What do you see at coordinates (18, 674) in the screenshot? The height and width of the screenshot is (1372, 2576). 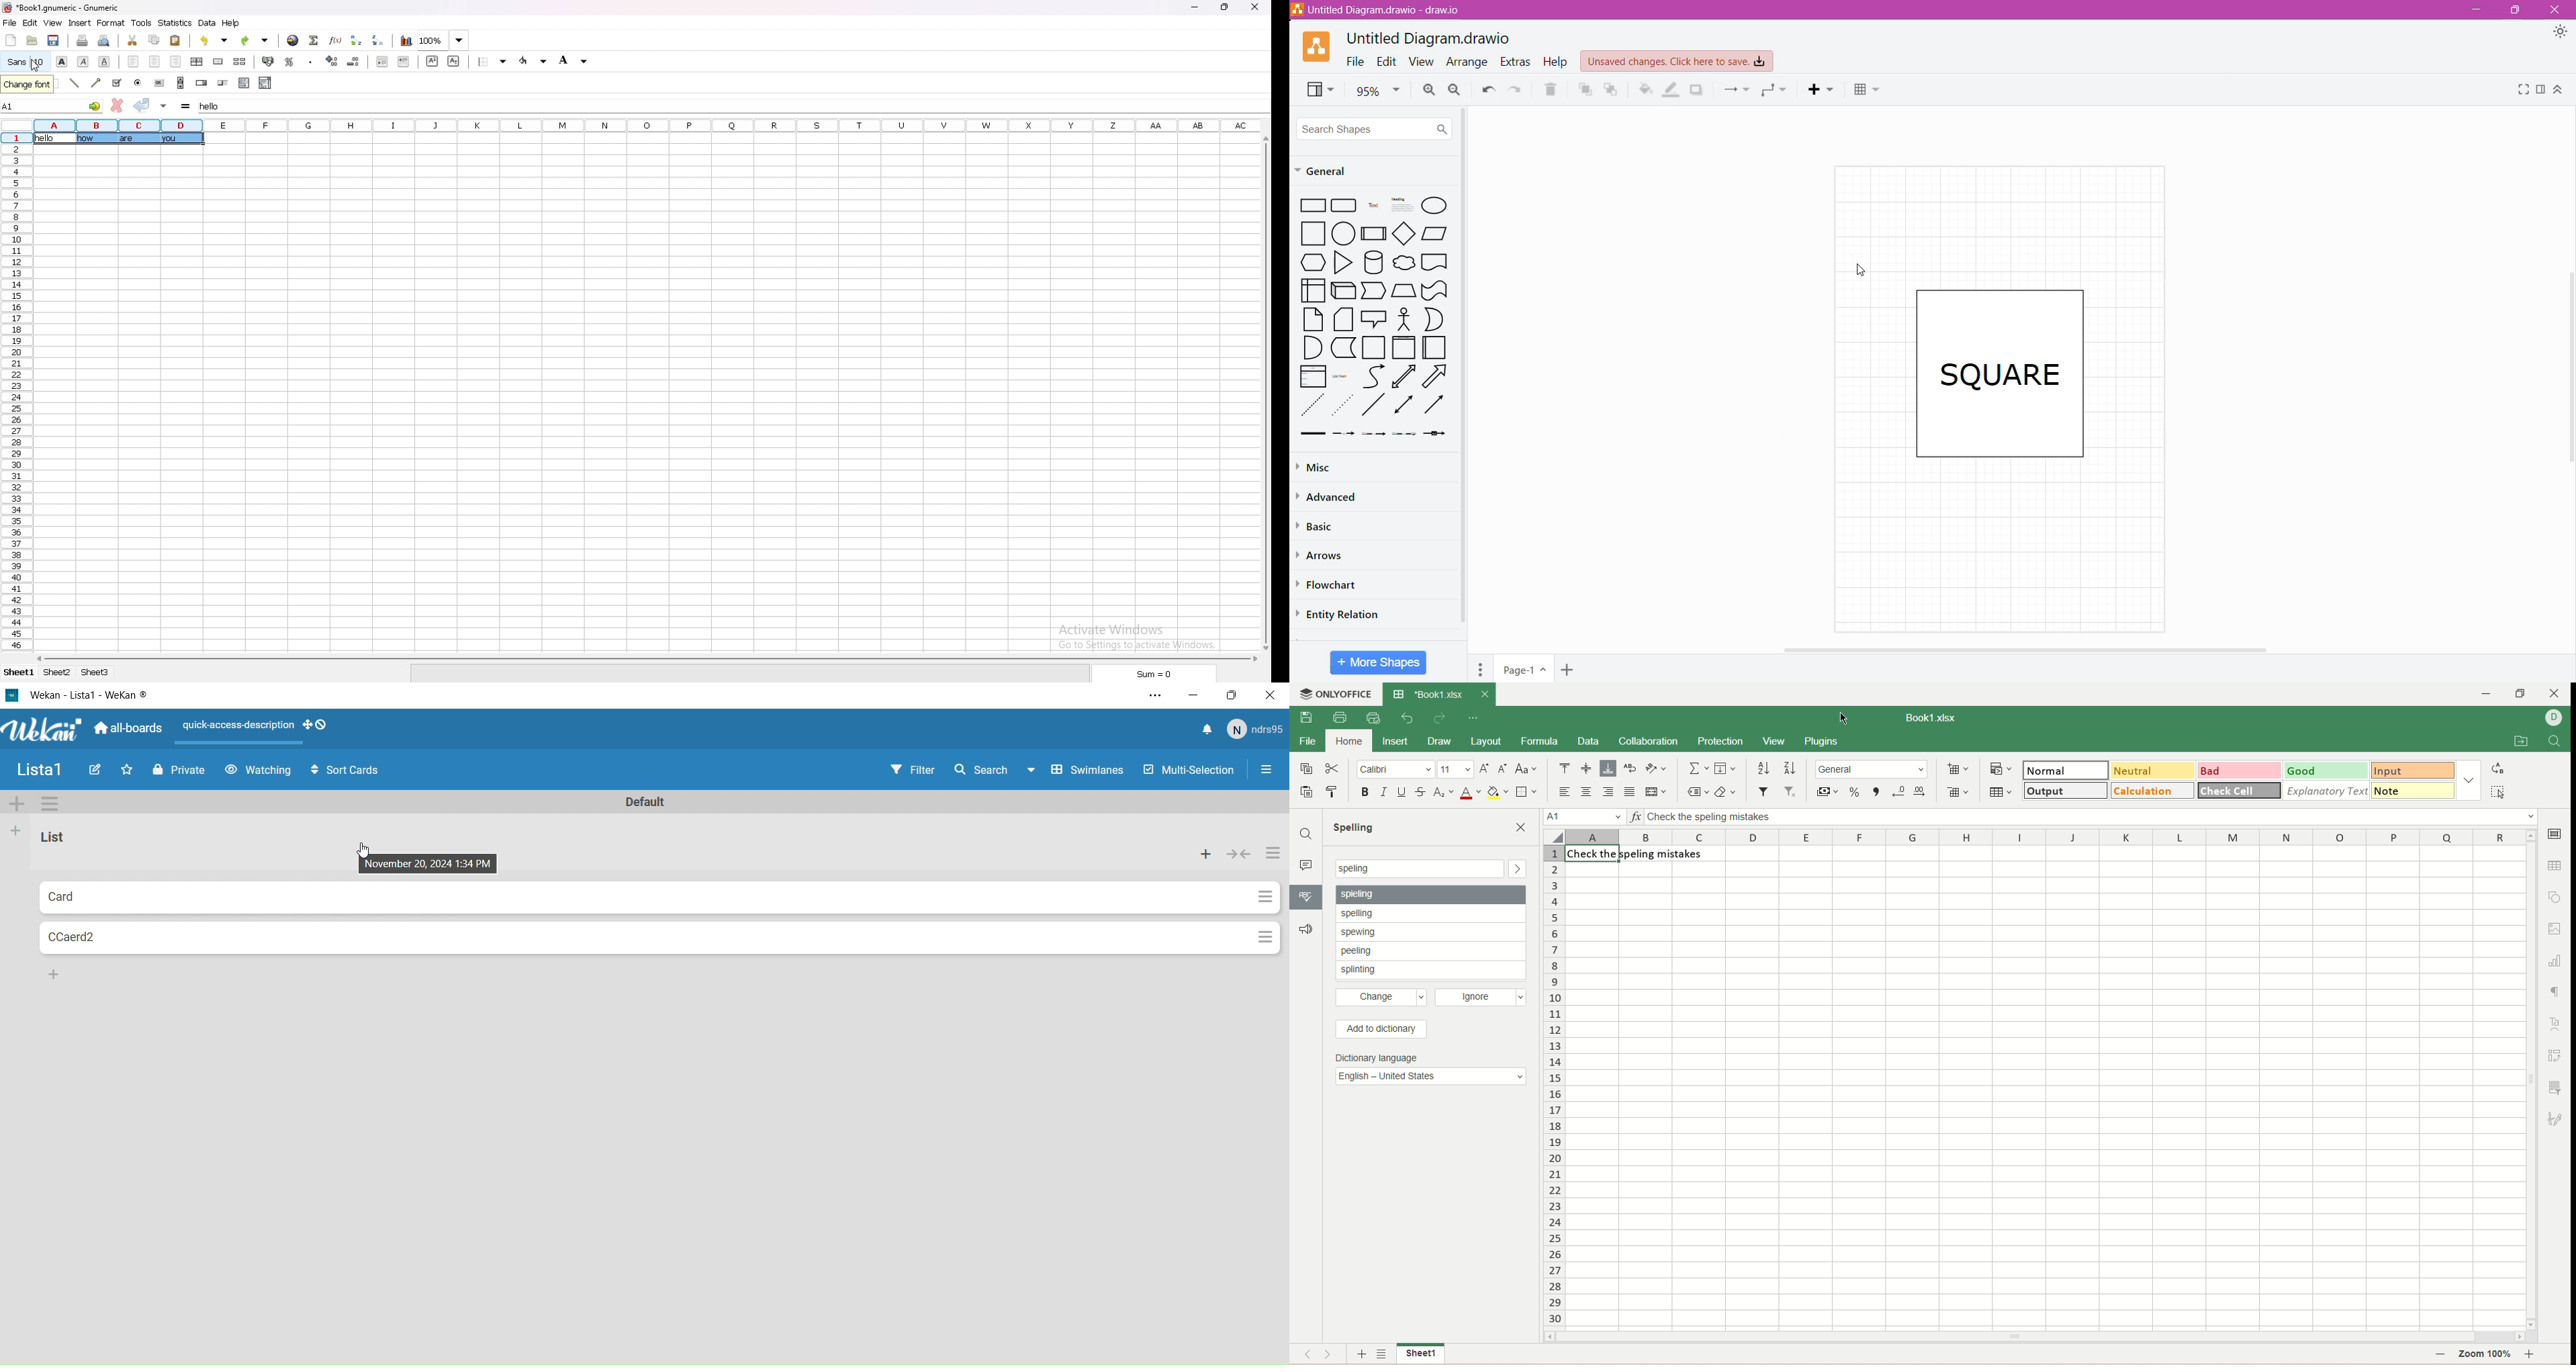 I see `sheet 1` at bounding box center [18, 674].